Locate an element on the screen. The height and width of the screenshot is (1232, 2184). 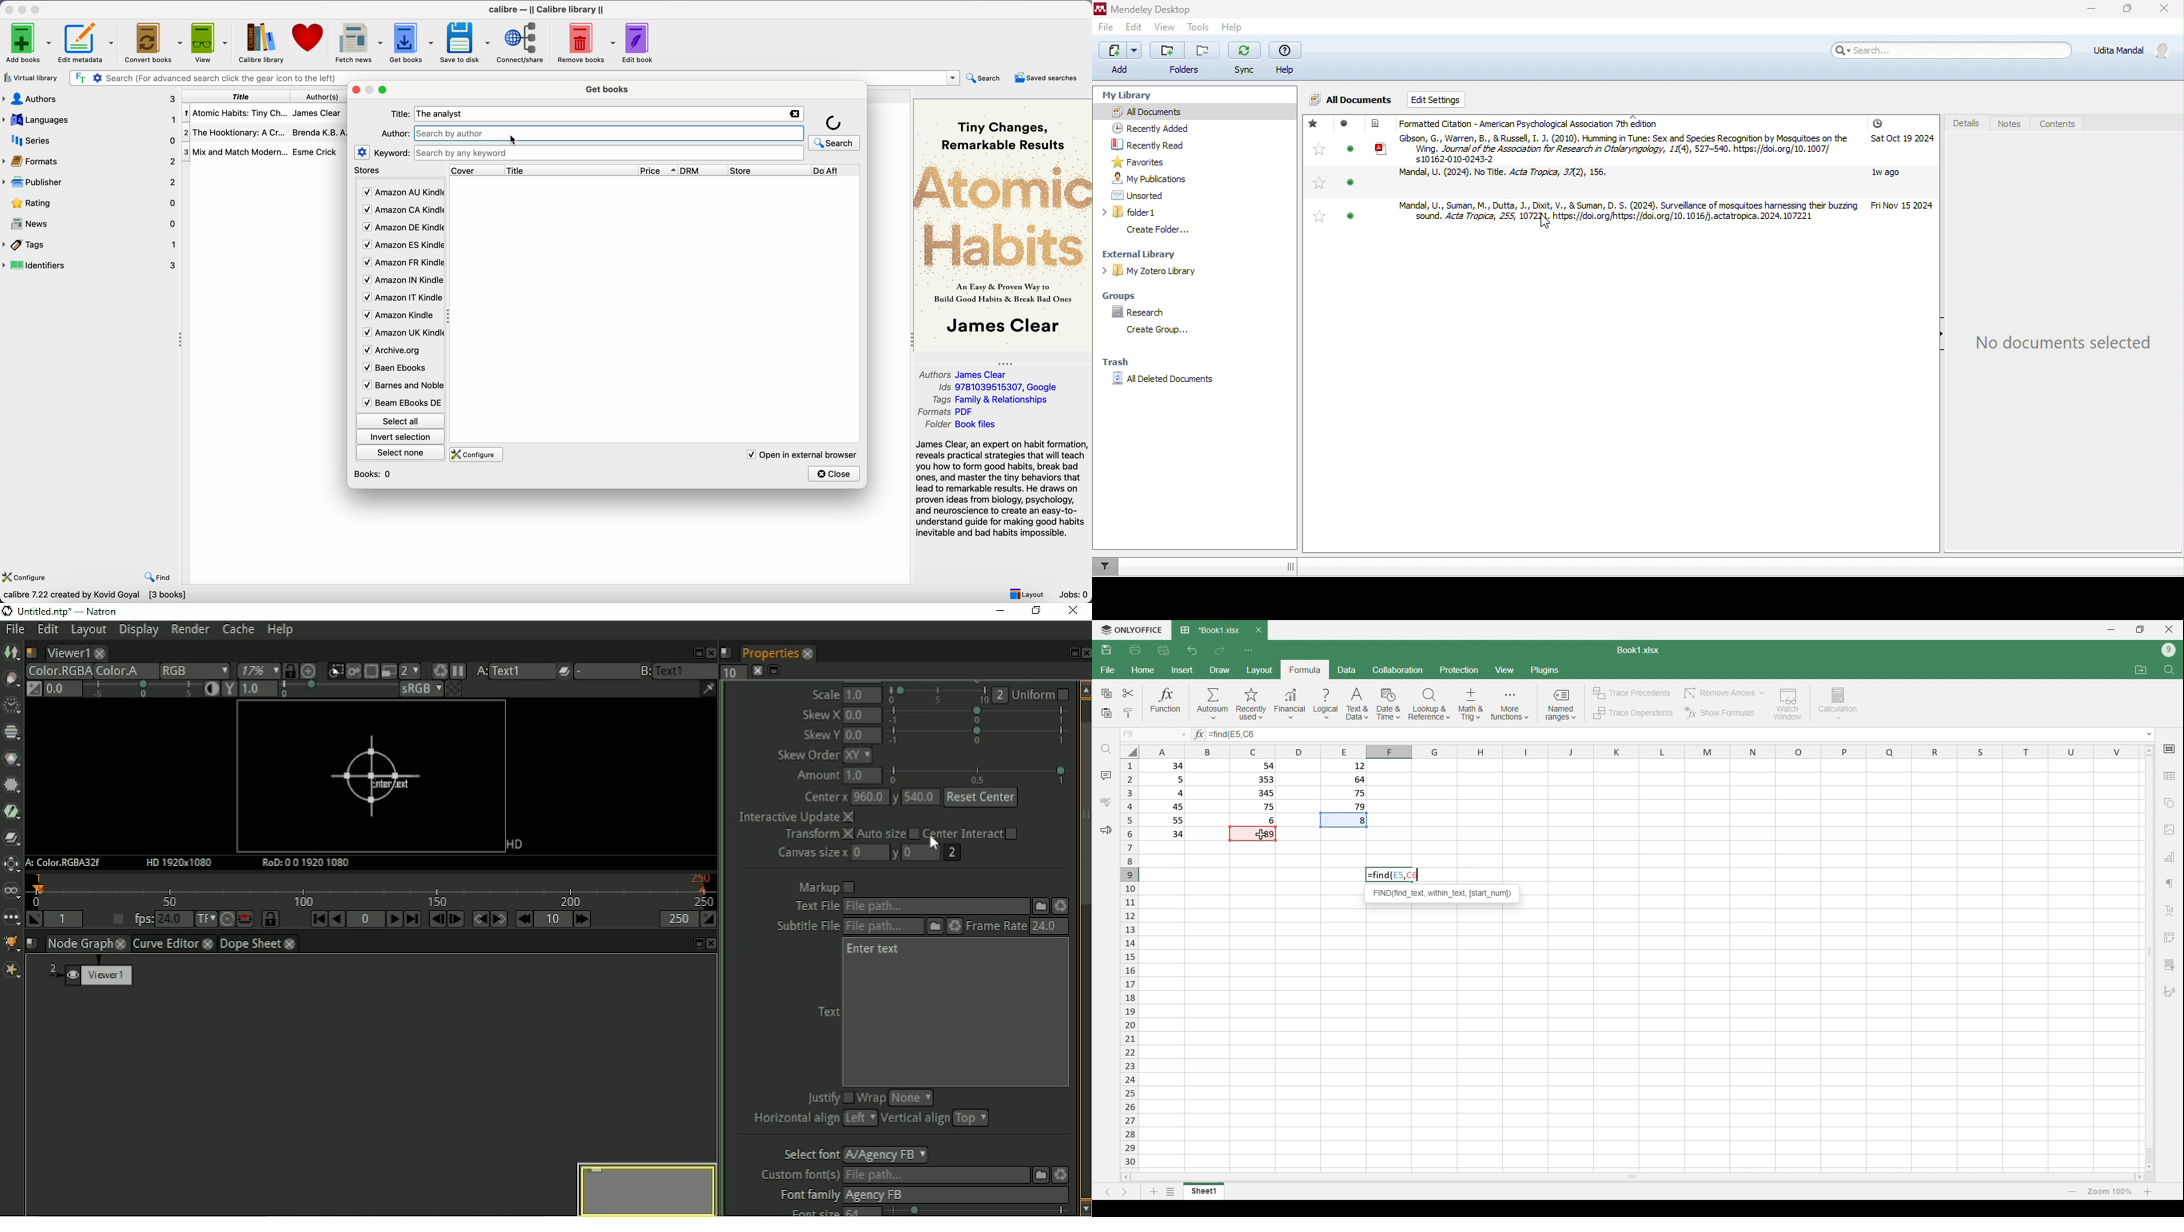
Draw menu is located at coordinates (1219, 670).